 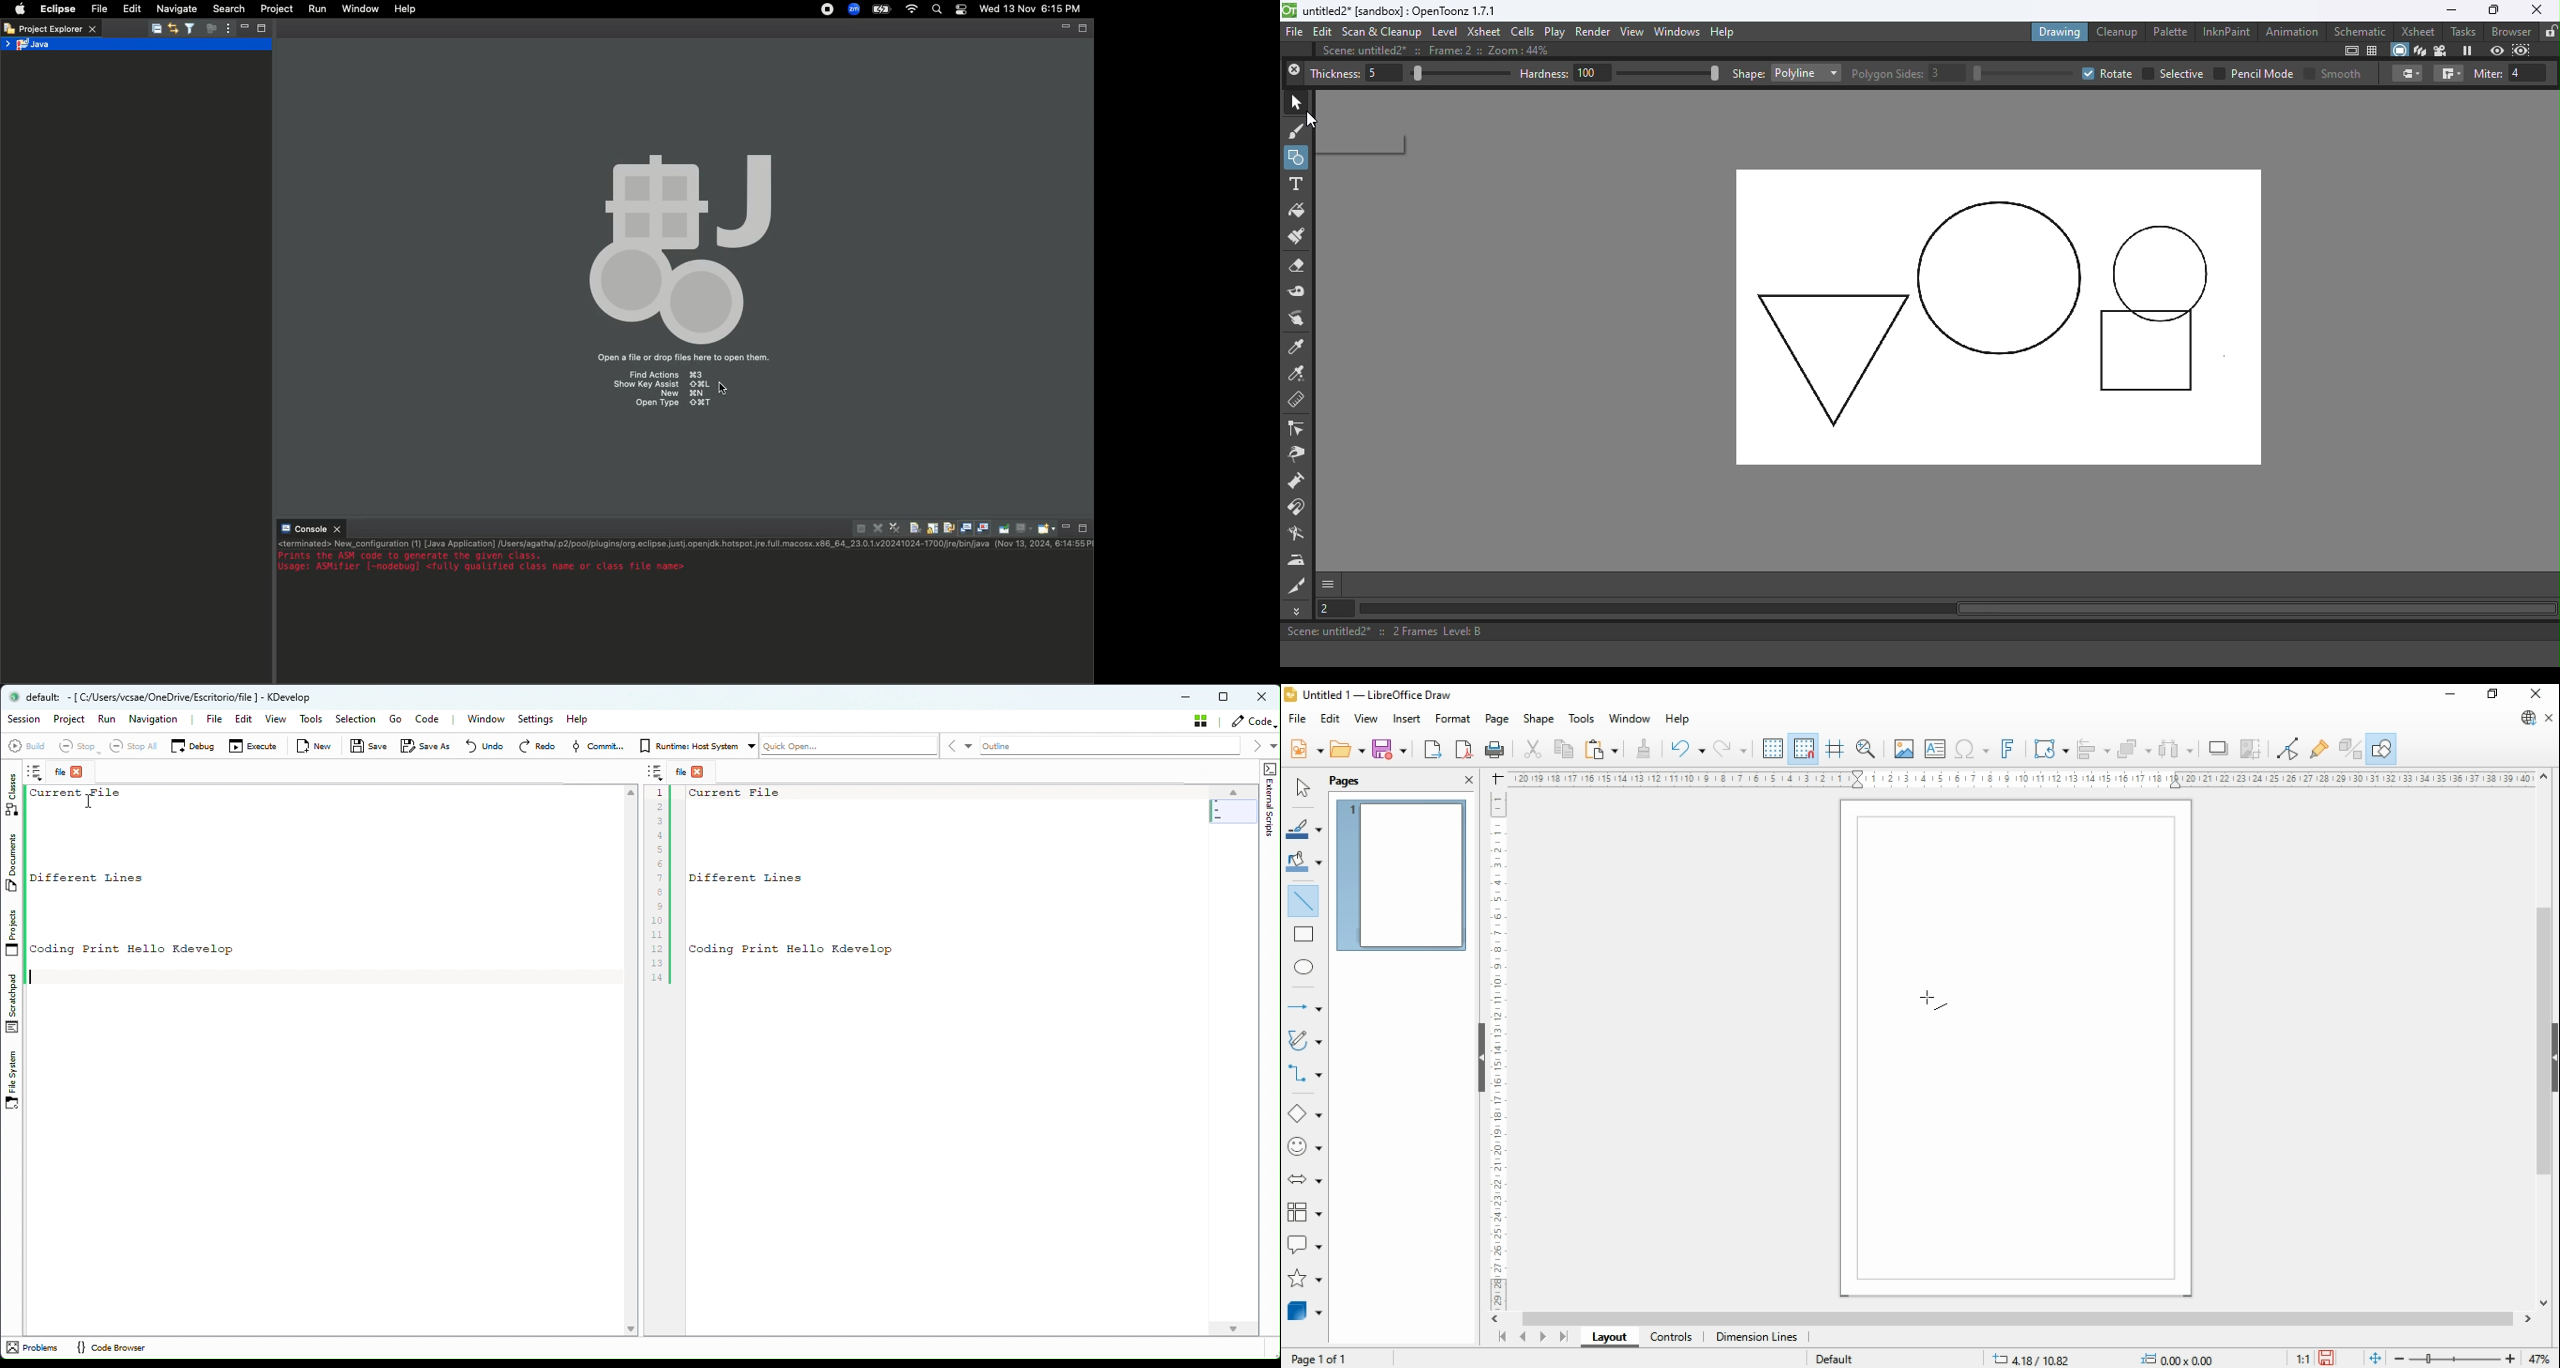 I want to click on 3D objects, so click(x=1305, y=1311).